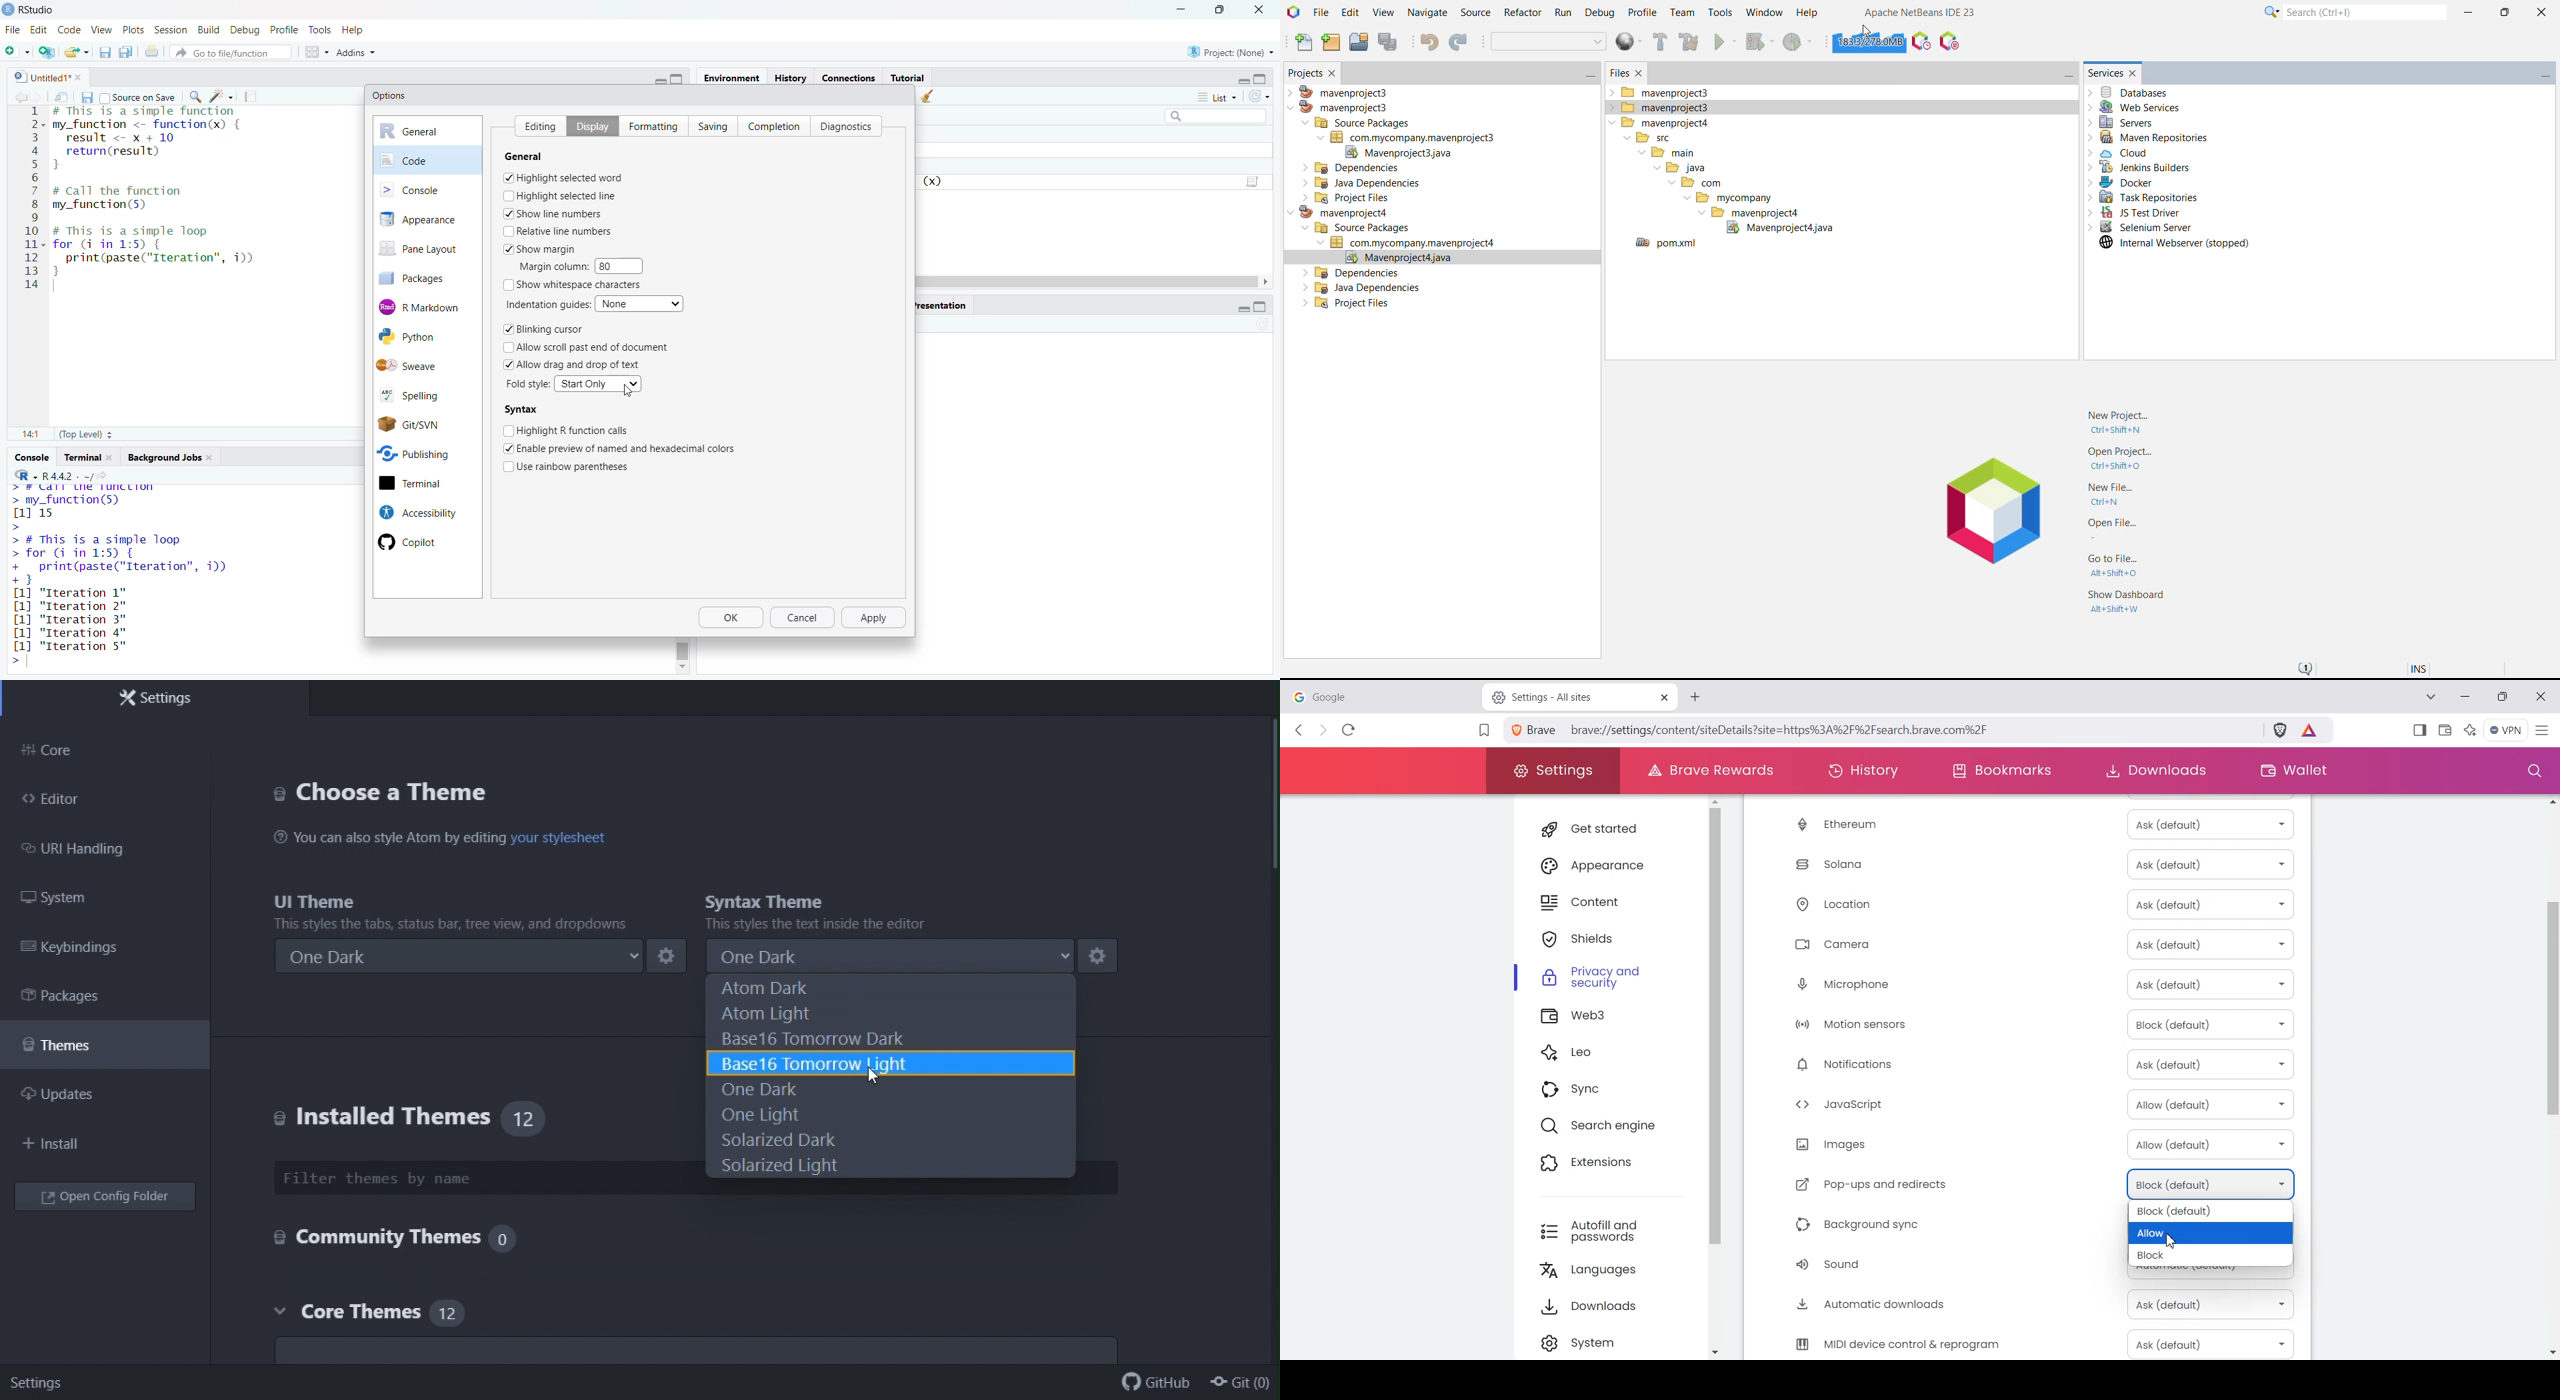 This screenshot has height=1400, width=2576. I want to click on Brave Shield, so click(2280, 732).